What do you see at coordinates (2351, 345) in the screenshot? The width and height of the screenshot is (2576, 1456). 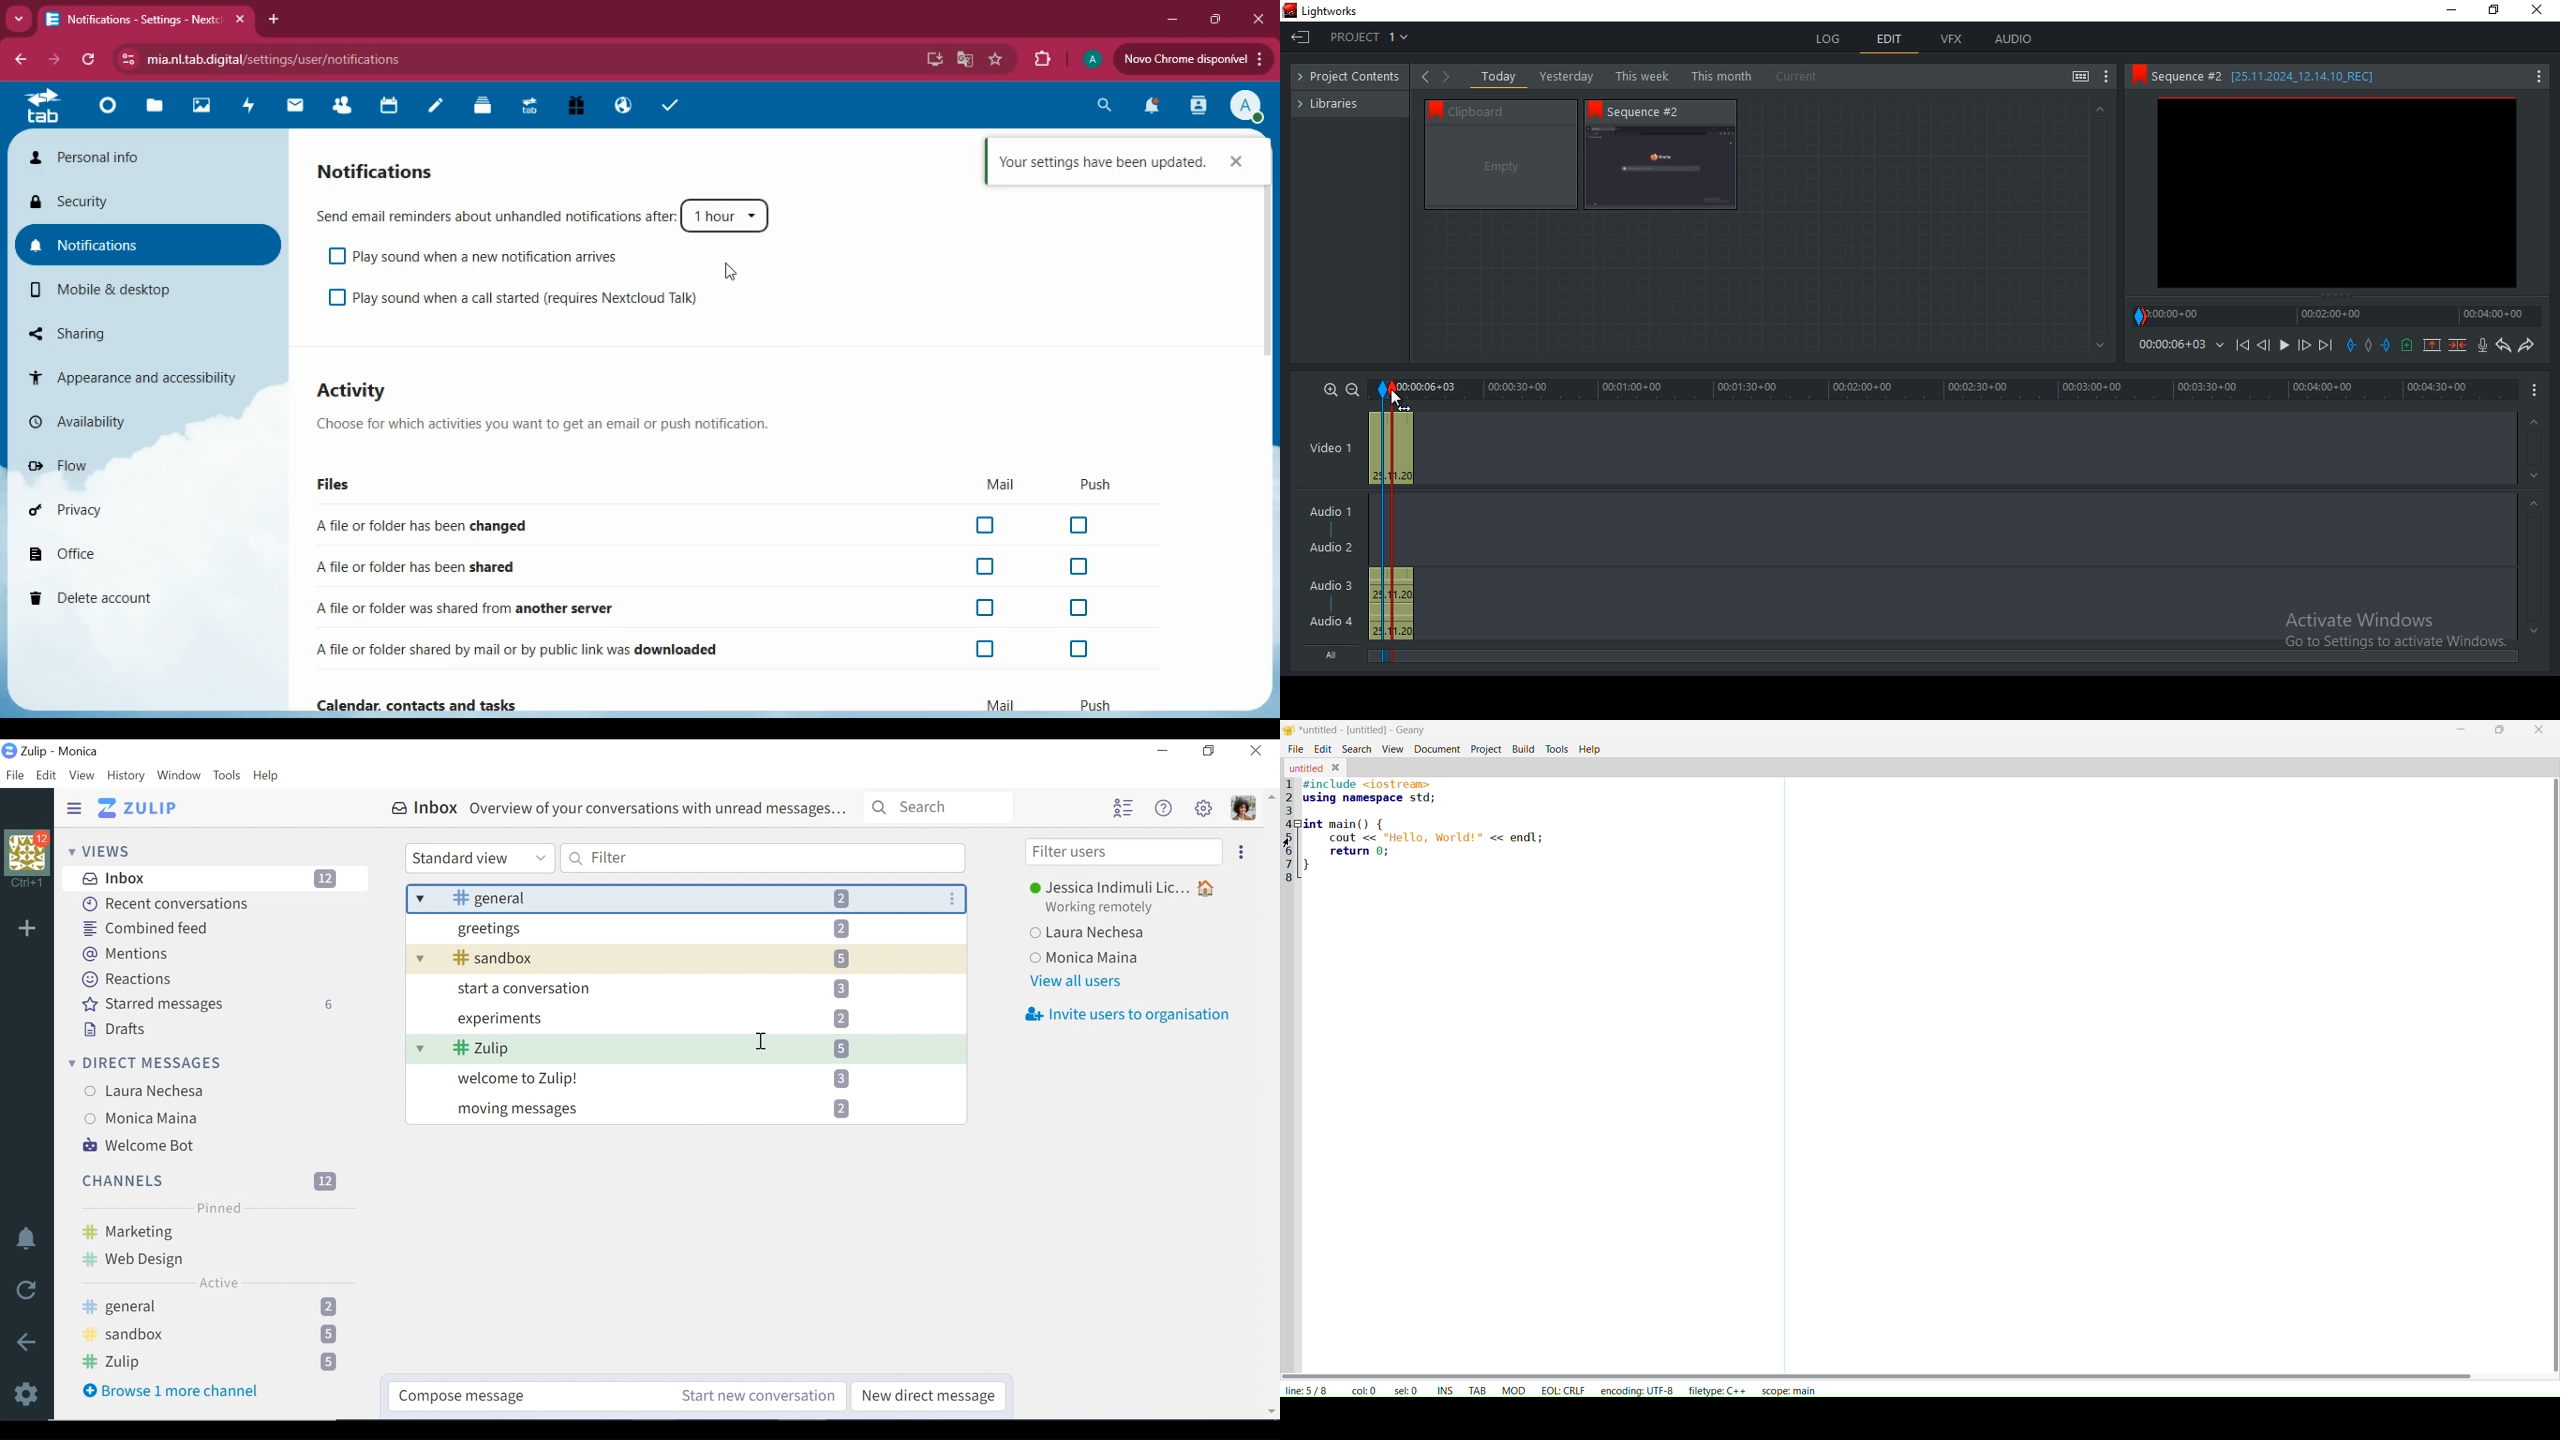 I see `mark in` at bounding box center [2351, 345].